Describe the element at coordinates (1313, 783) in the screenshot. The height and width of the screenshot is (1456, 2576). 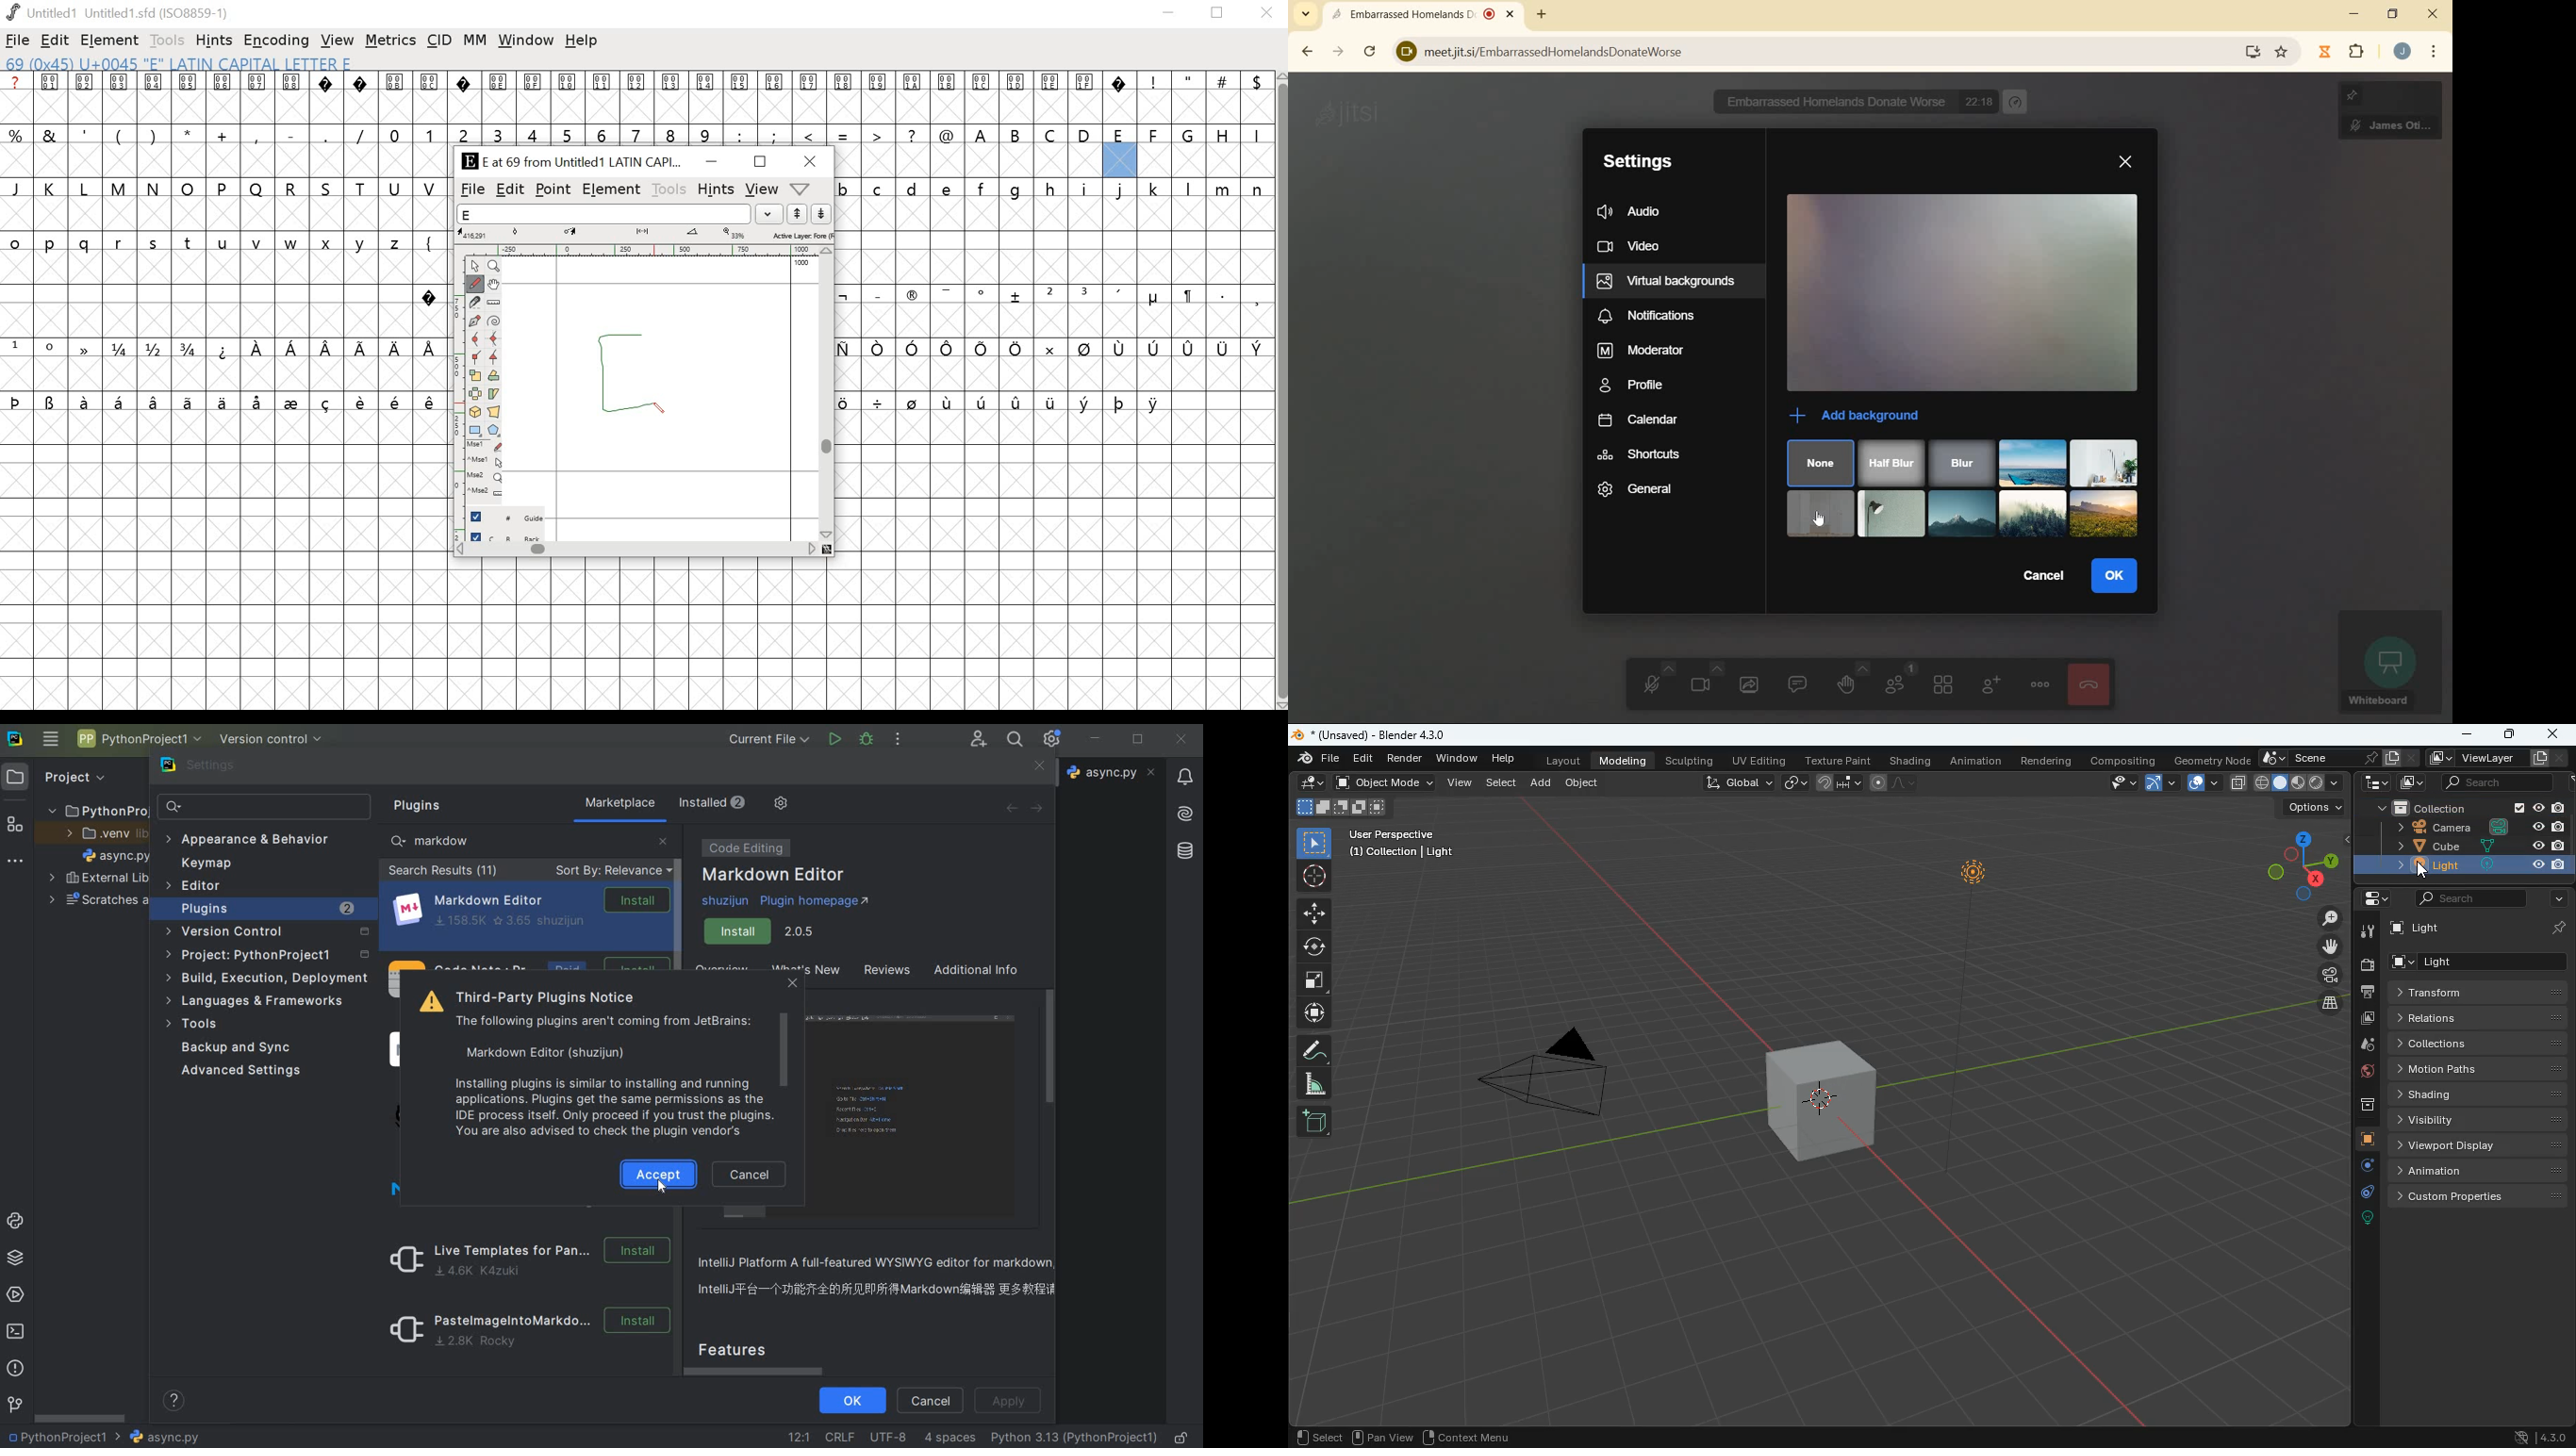
I see `placement` at that location.